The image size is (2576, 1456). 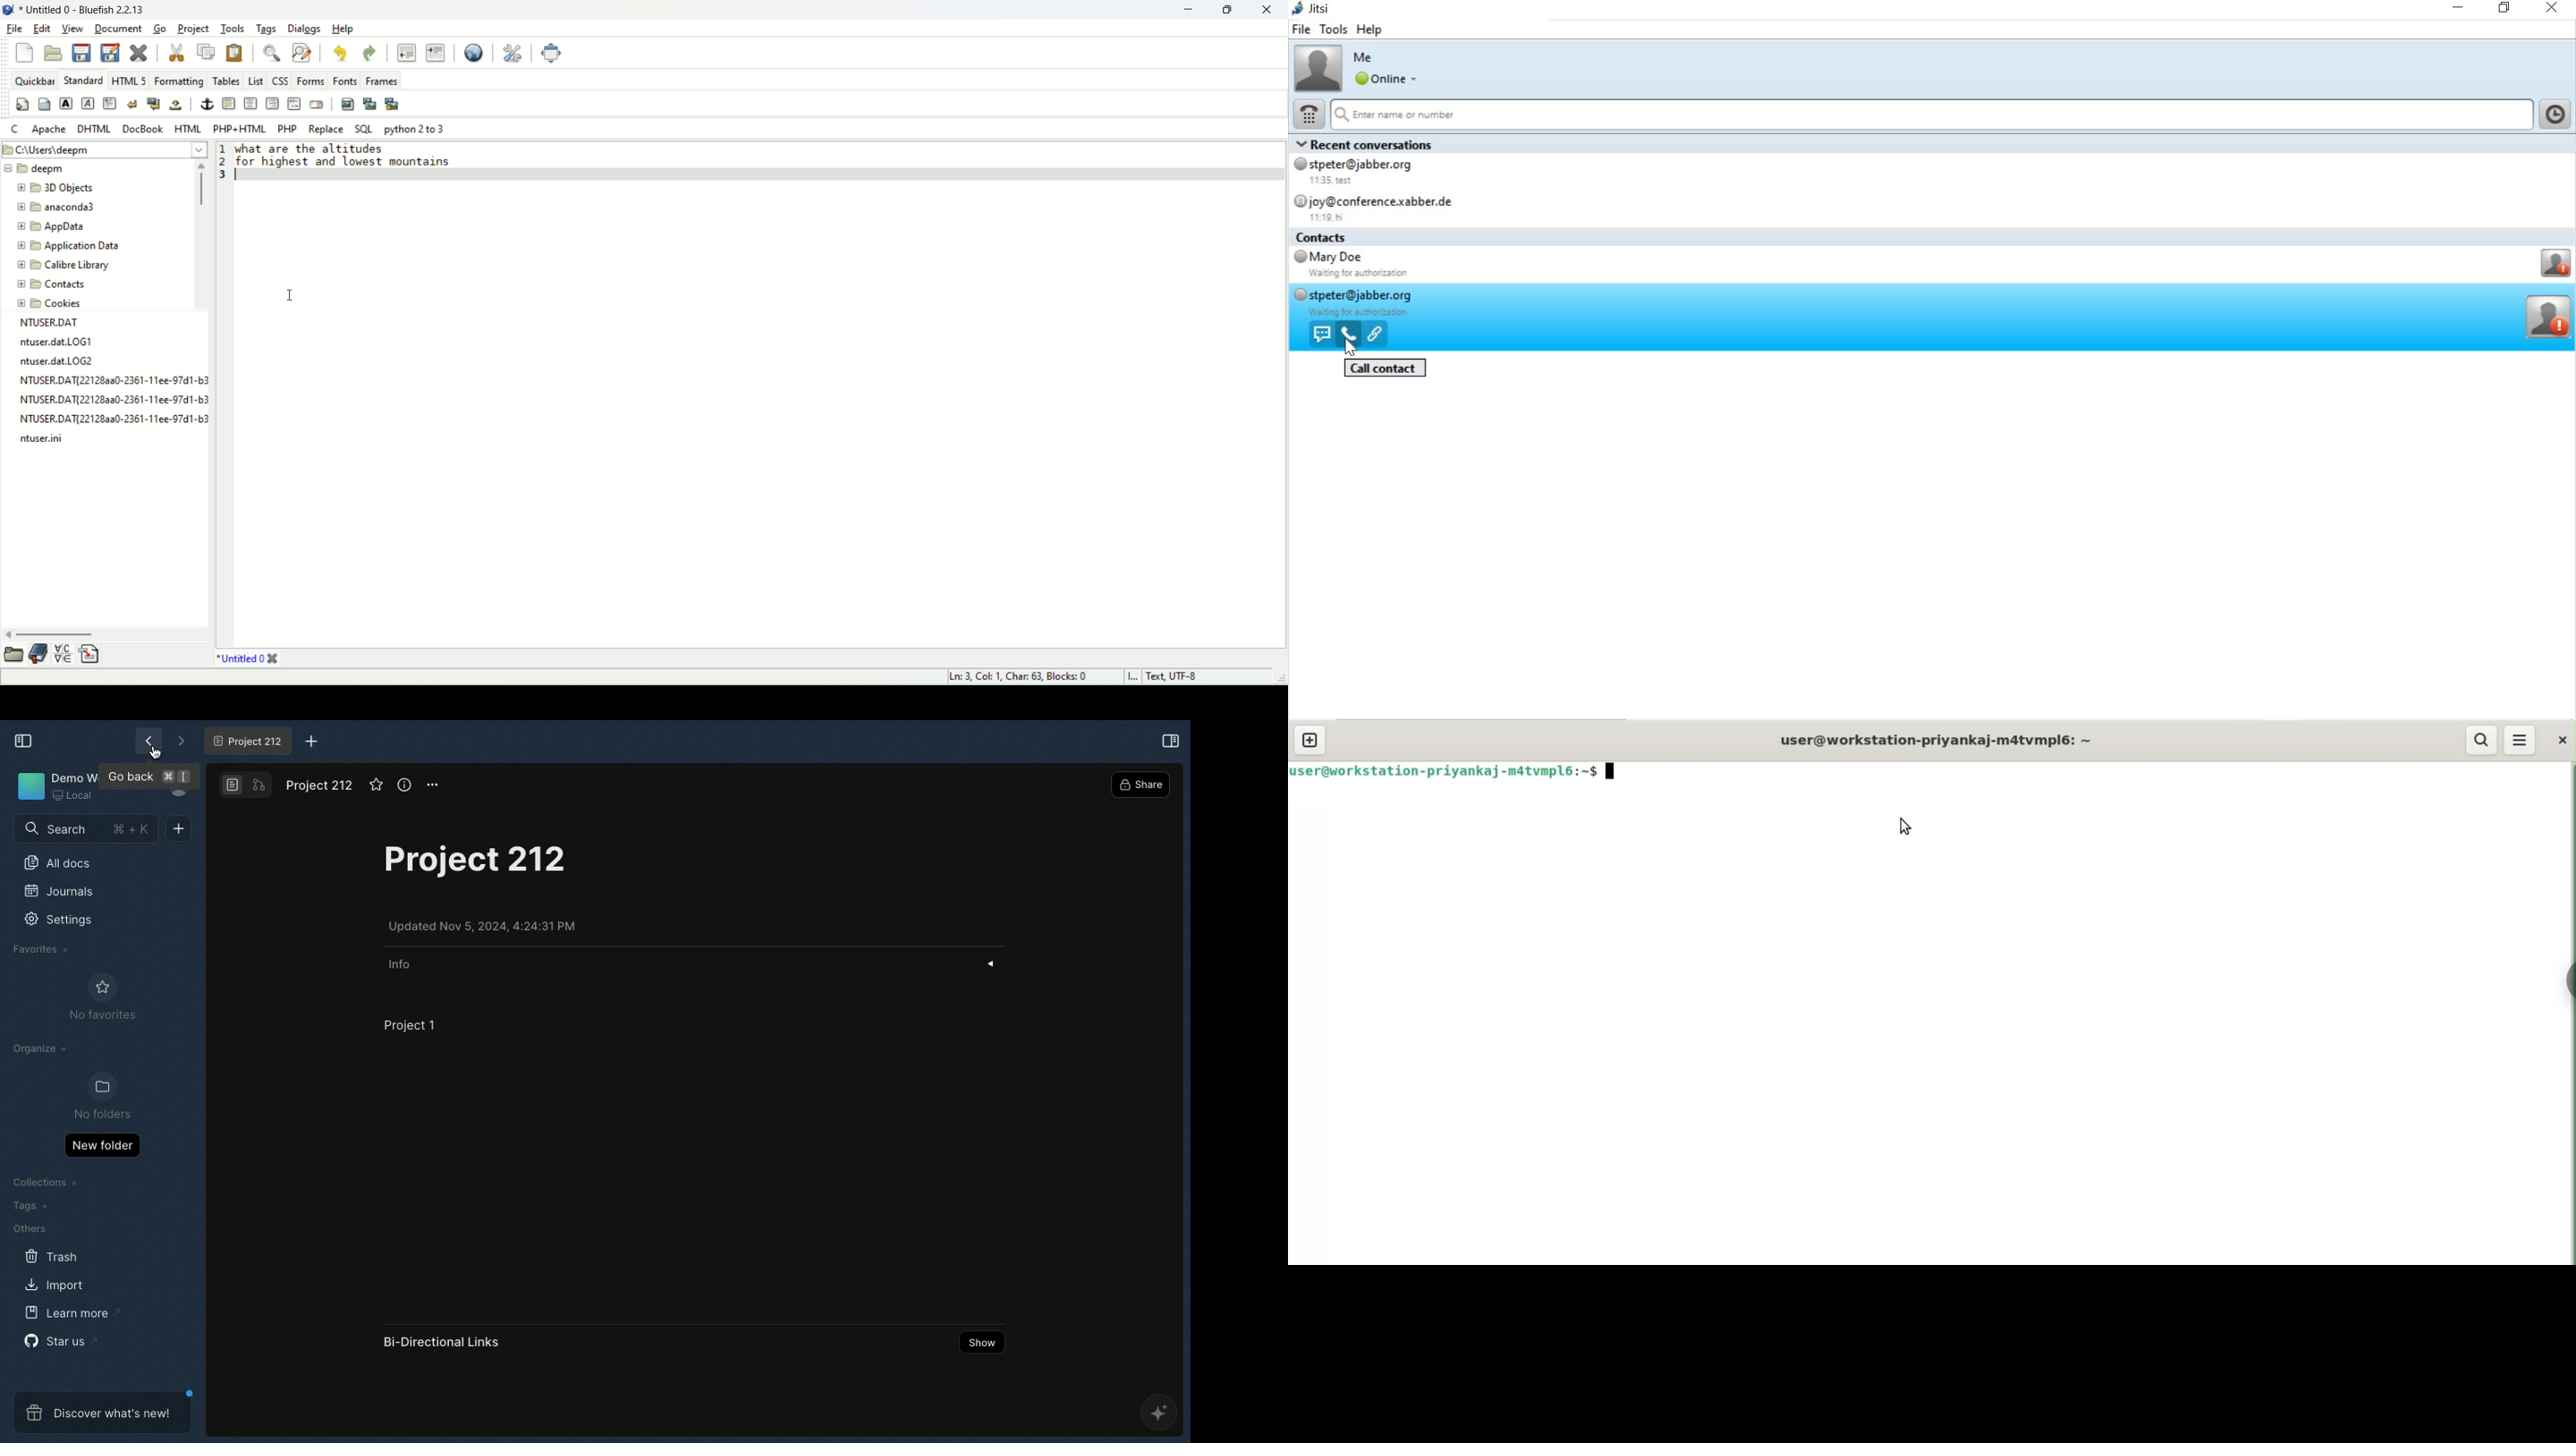 I want to click on Search, so click(x=83, y=829).